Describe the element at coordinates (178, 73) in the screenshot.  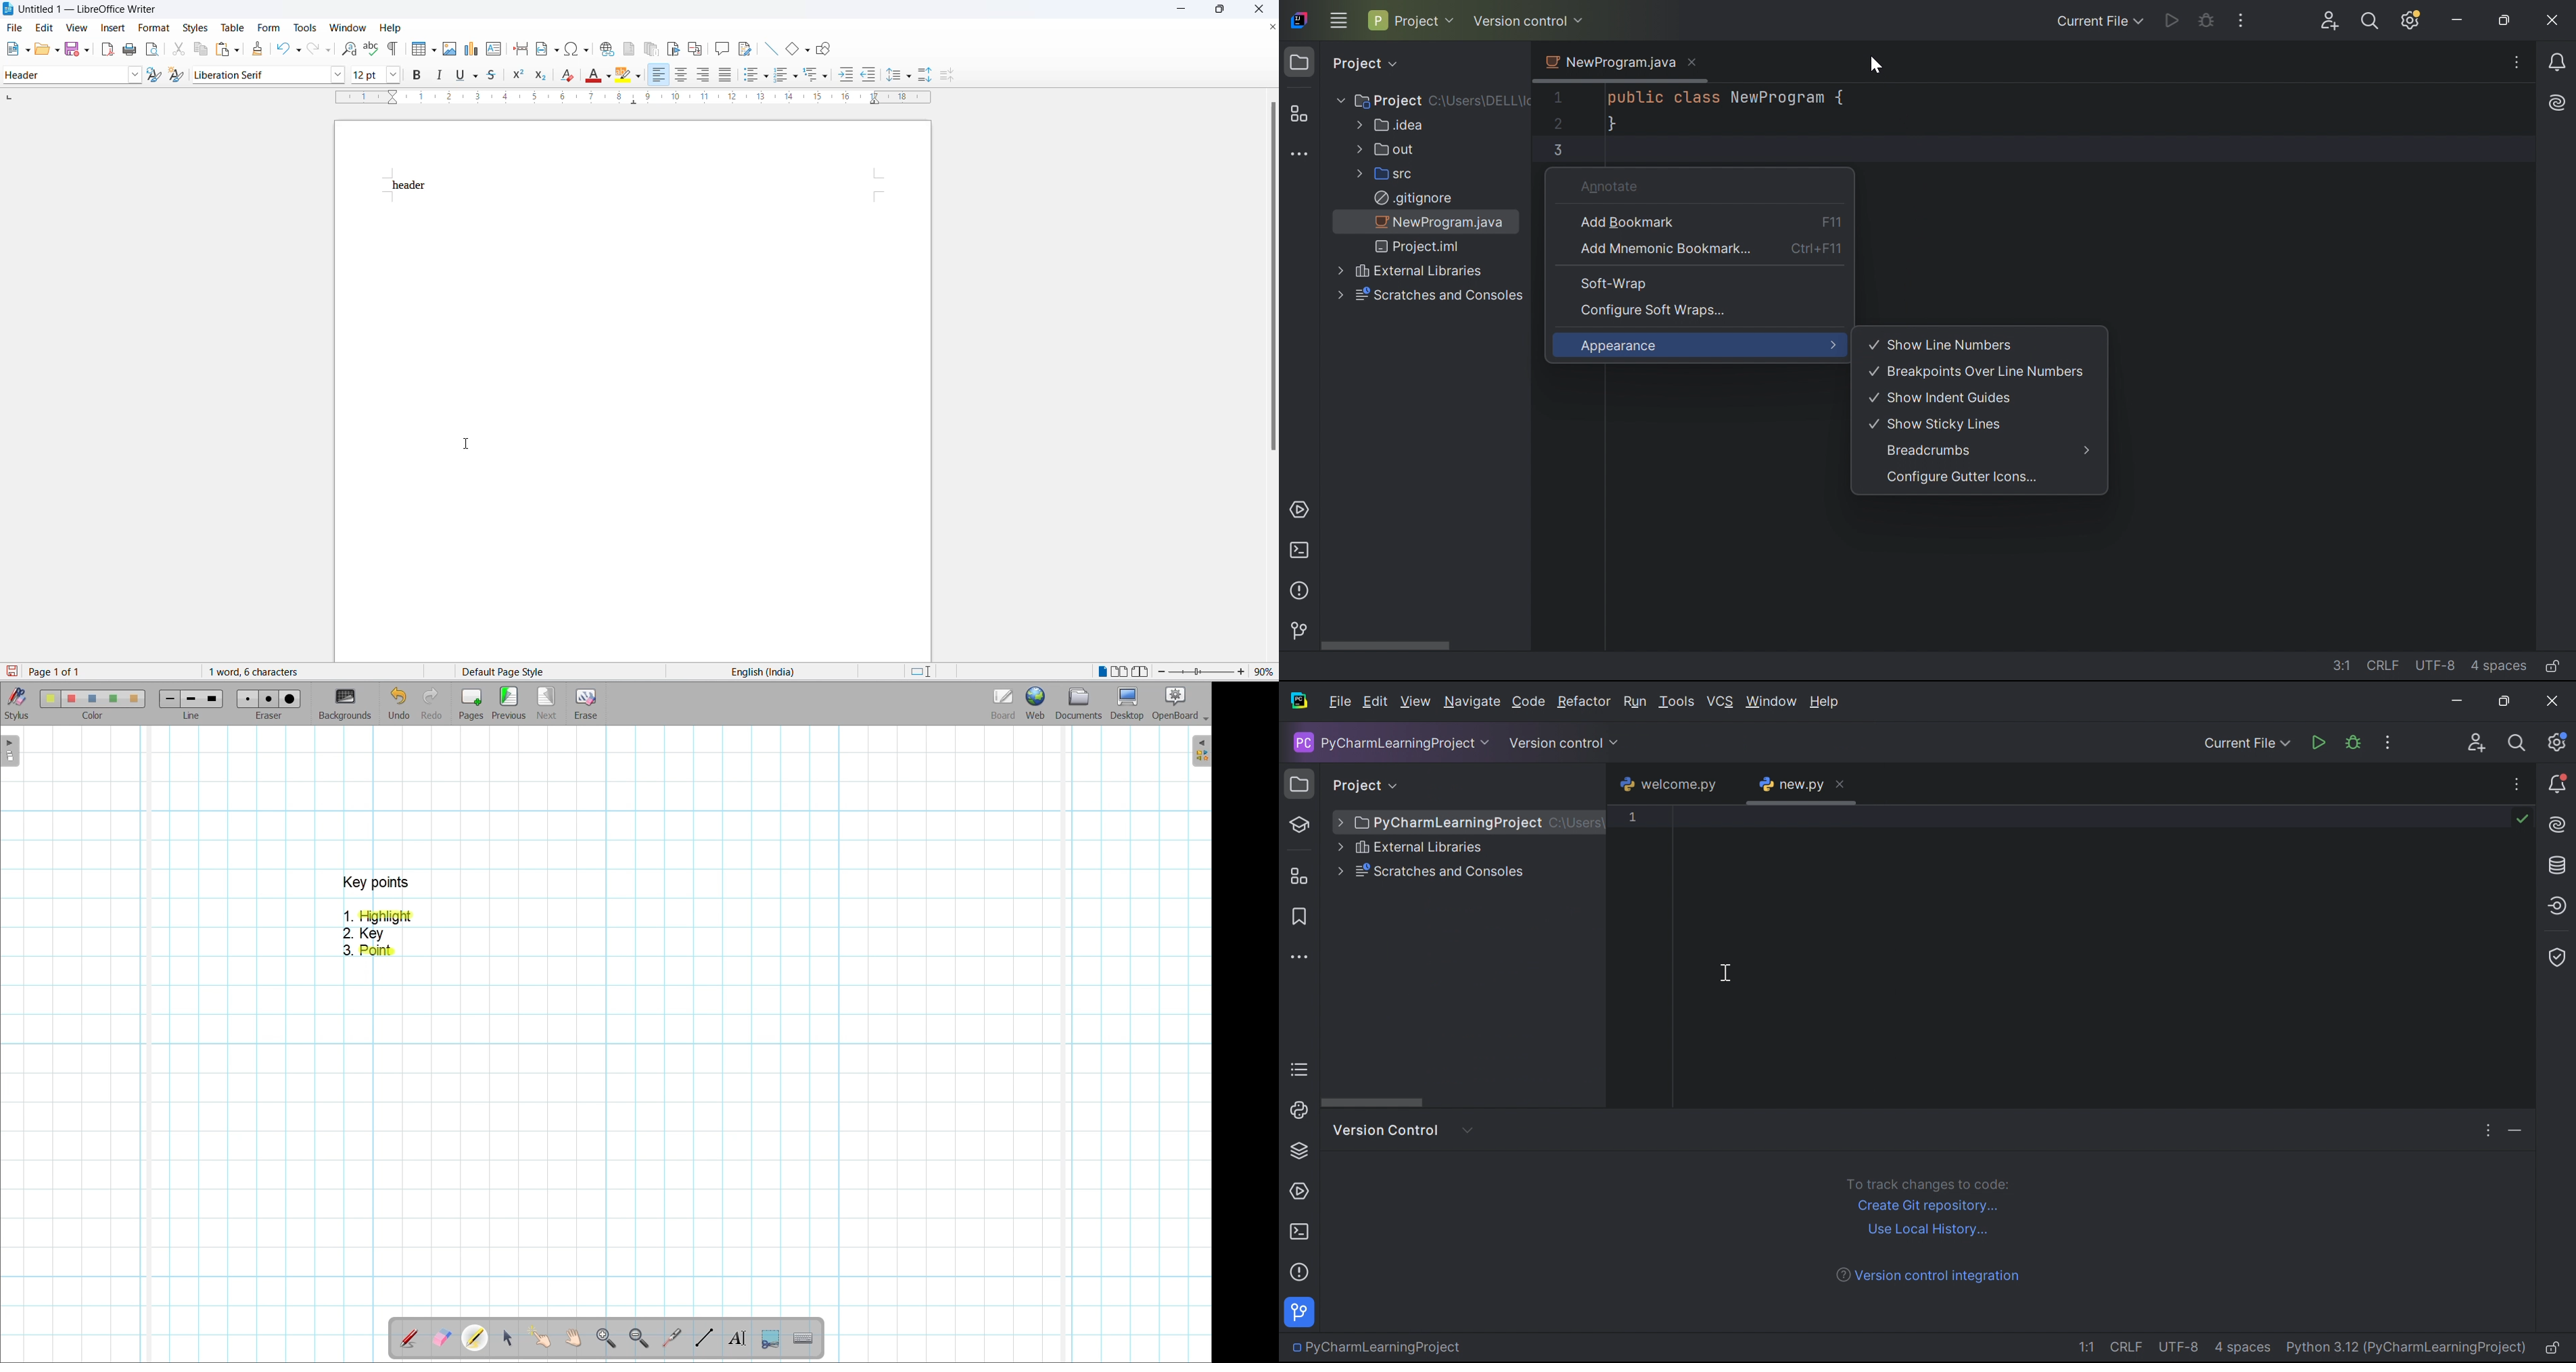
I see `create new style from selection` at that location.